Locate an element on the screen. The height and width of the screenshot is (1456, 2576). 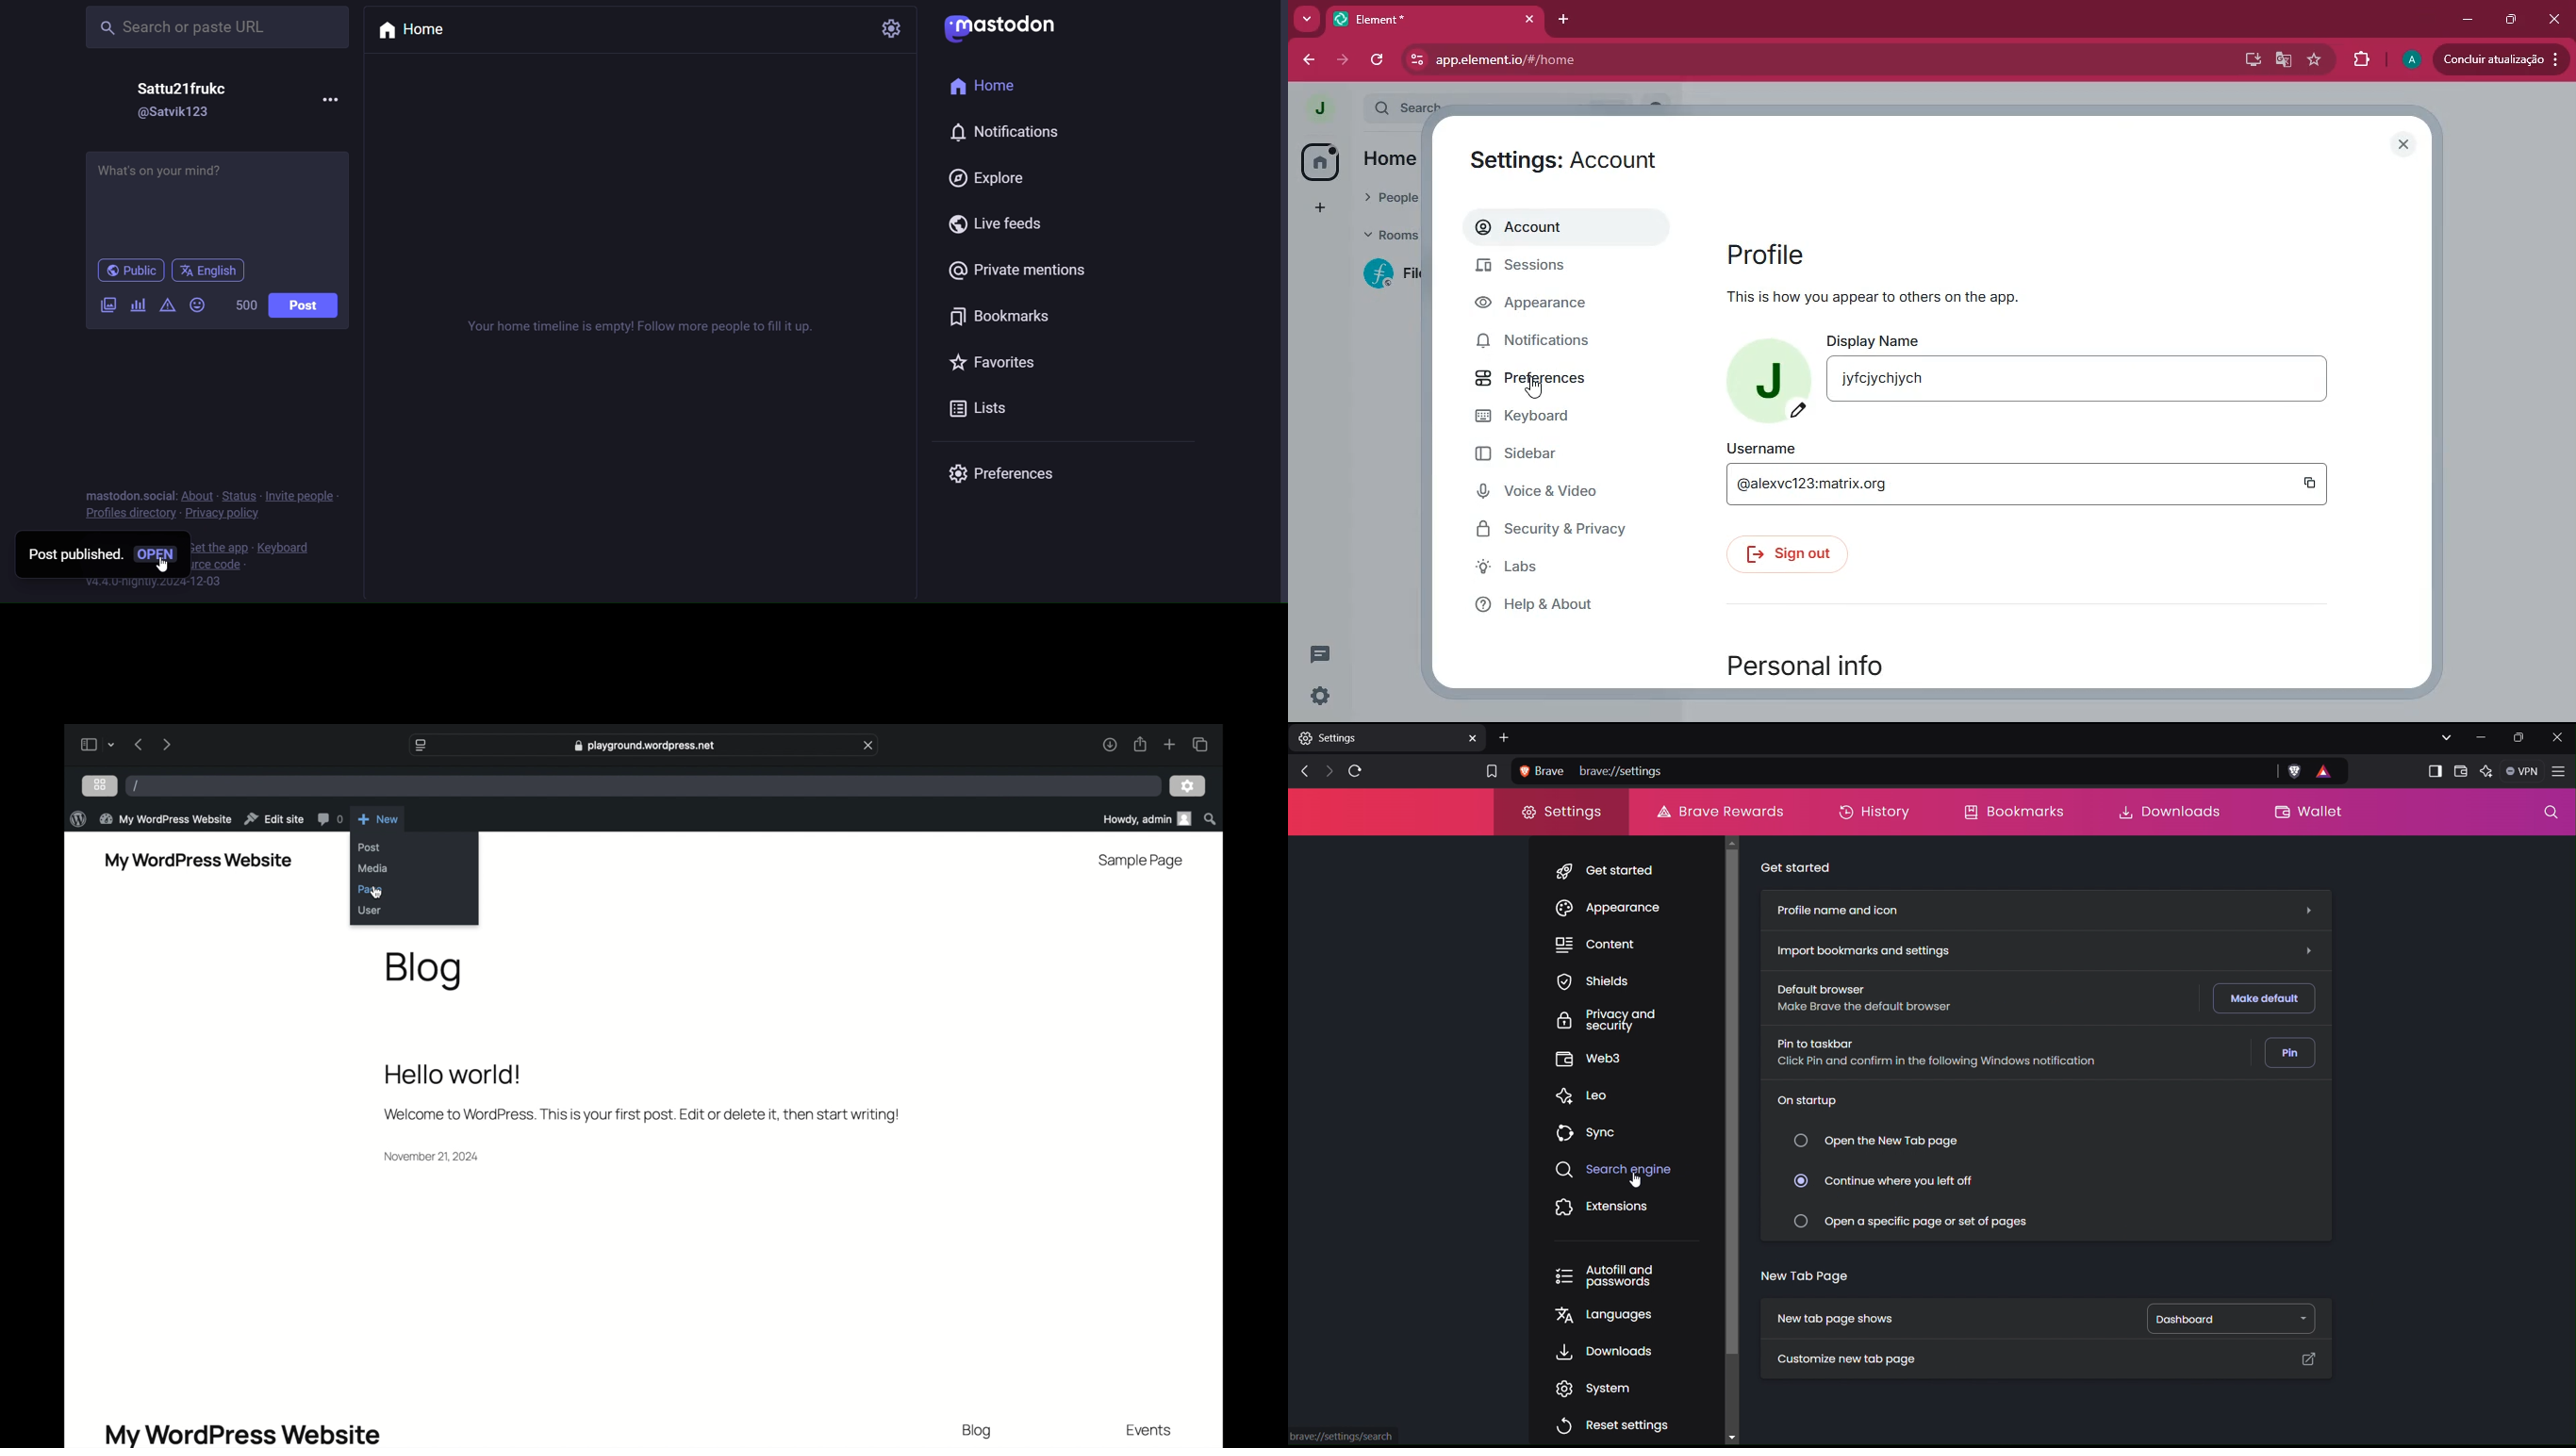
english is located at coordinates (213, 272).